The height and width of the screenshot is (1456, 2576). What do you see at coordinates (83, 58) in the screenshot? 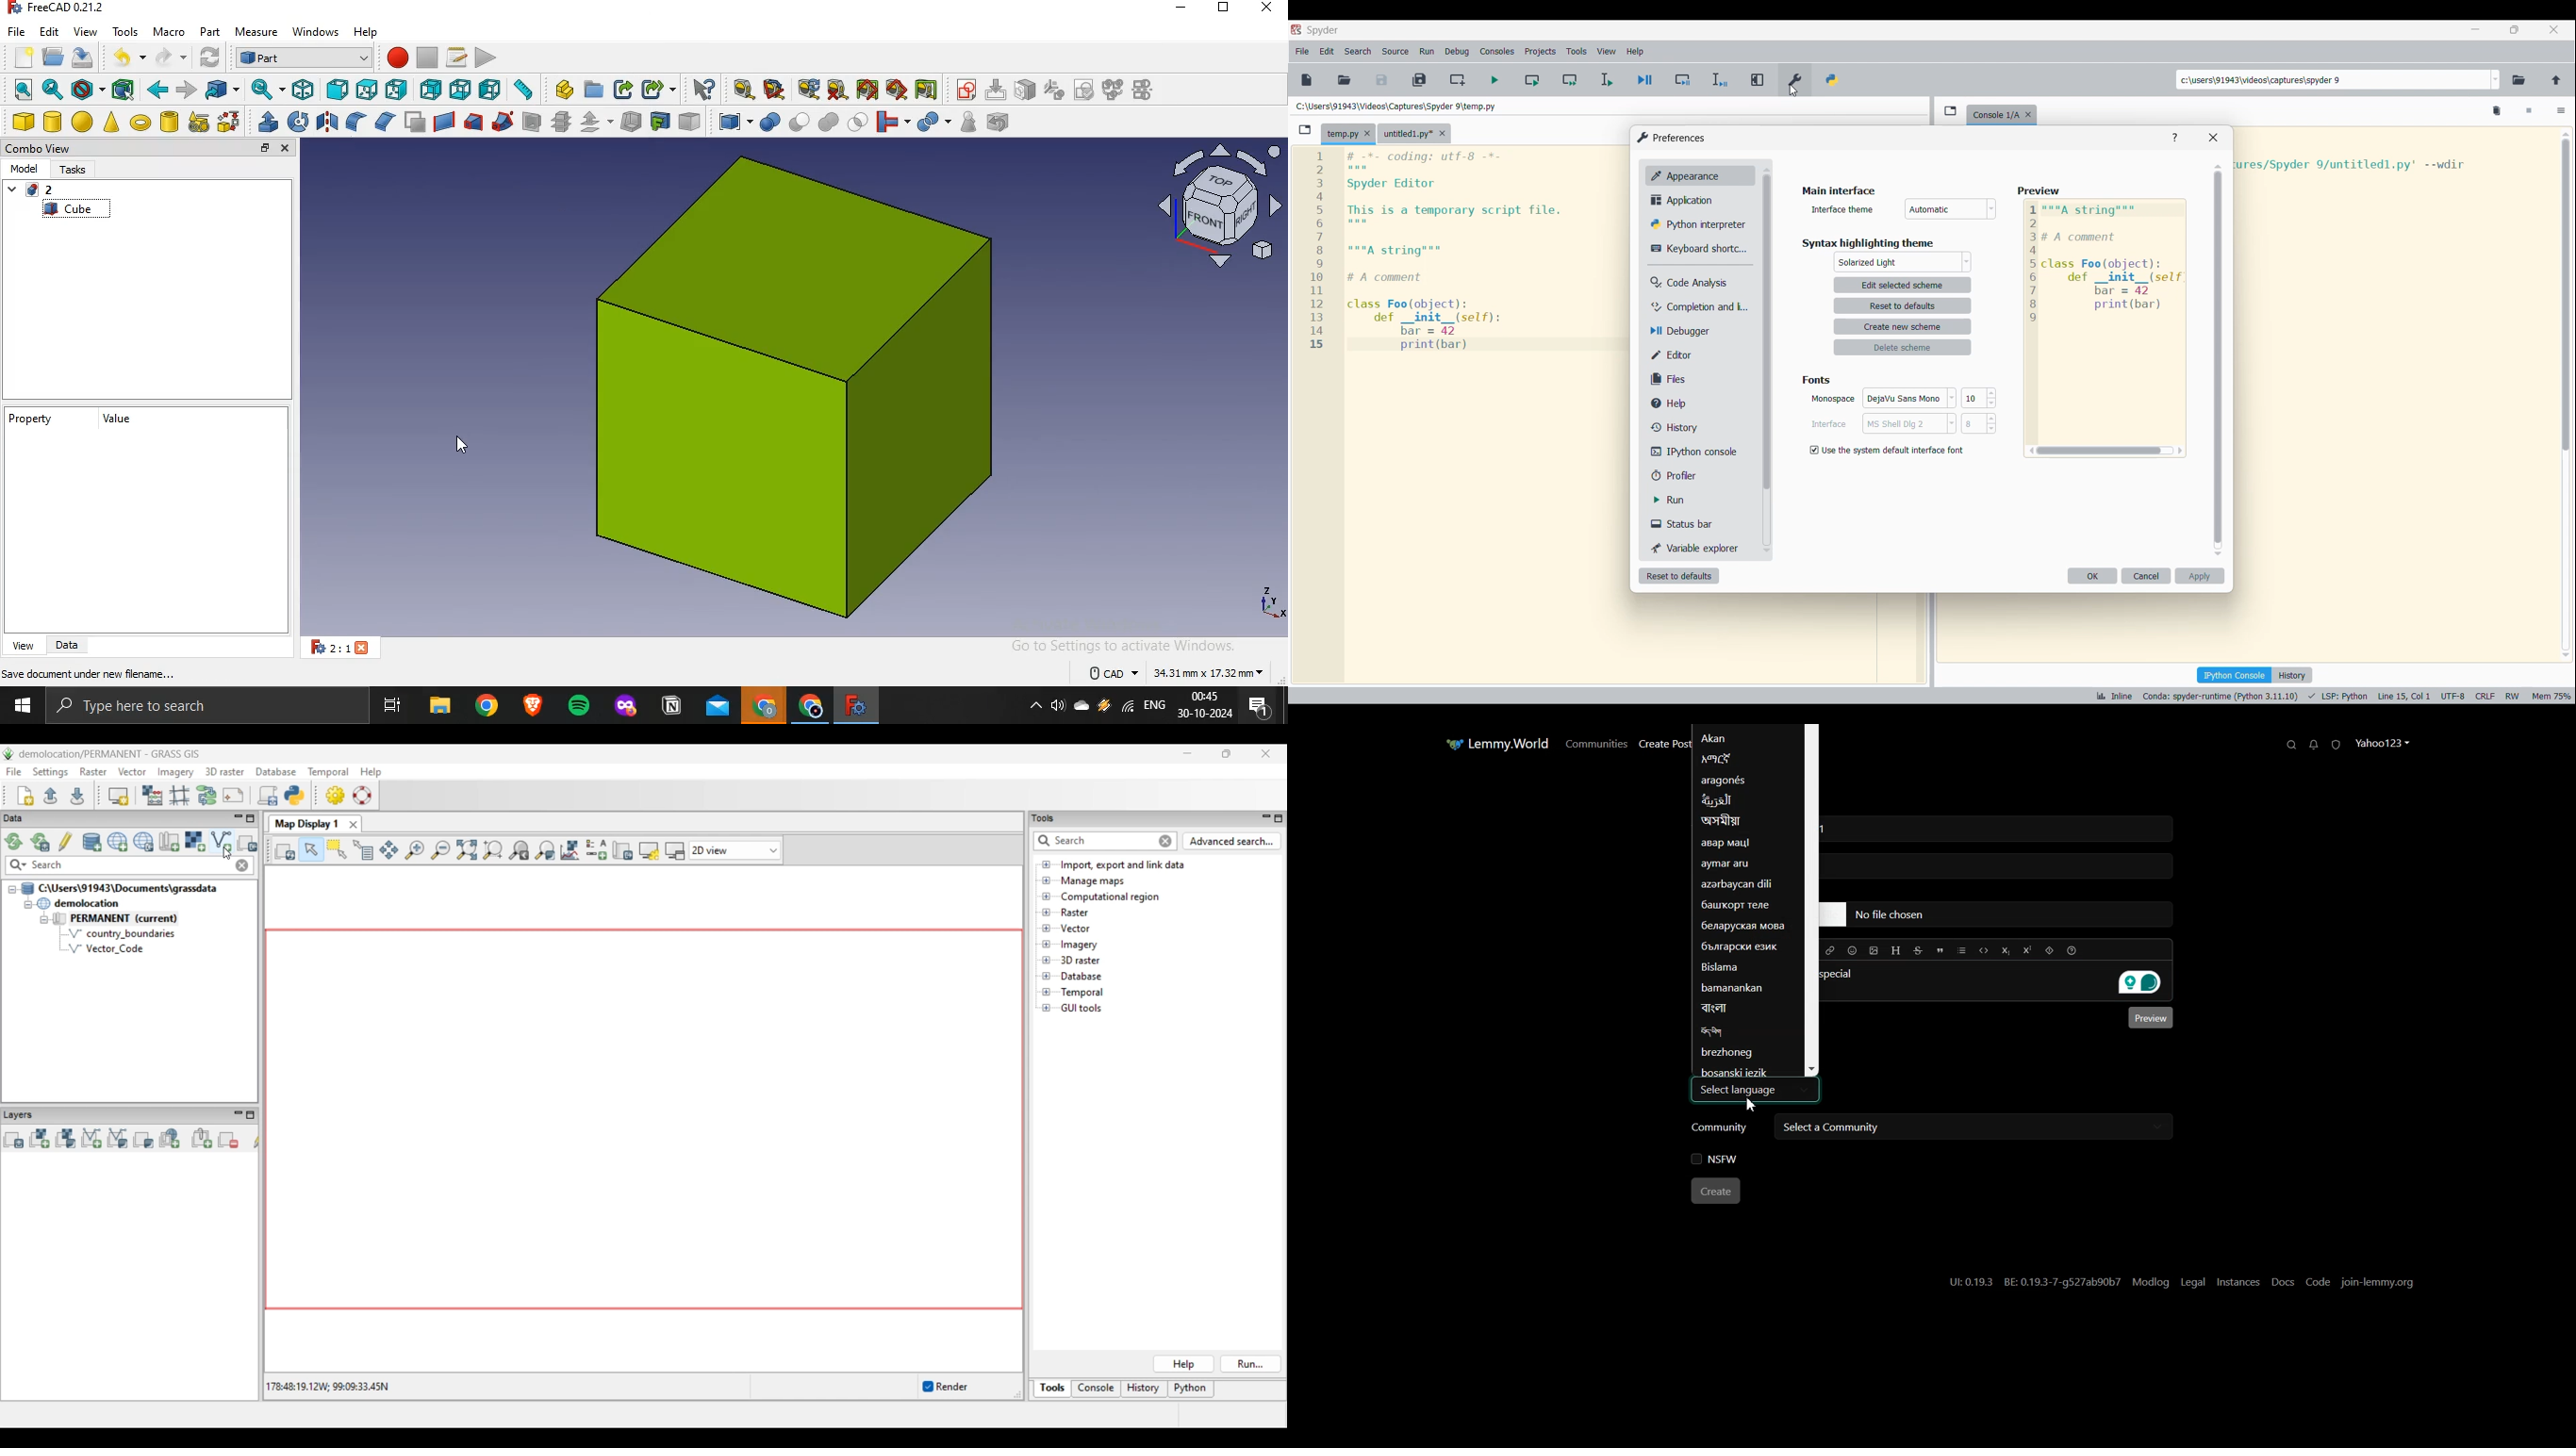
I see `save` at bounding box center [83, 58].